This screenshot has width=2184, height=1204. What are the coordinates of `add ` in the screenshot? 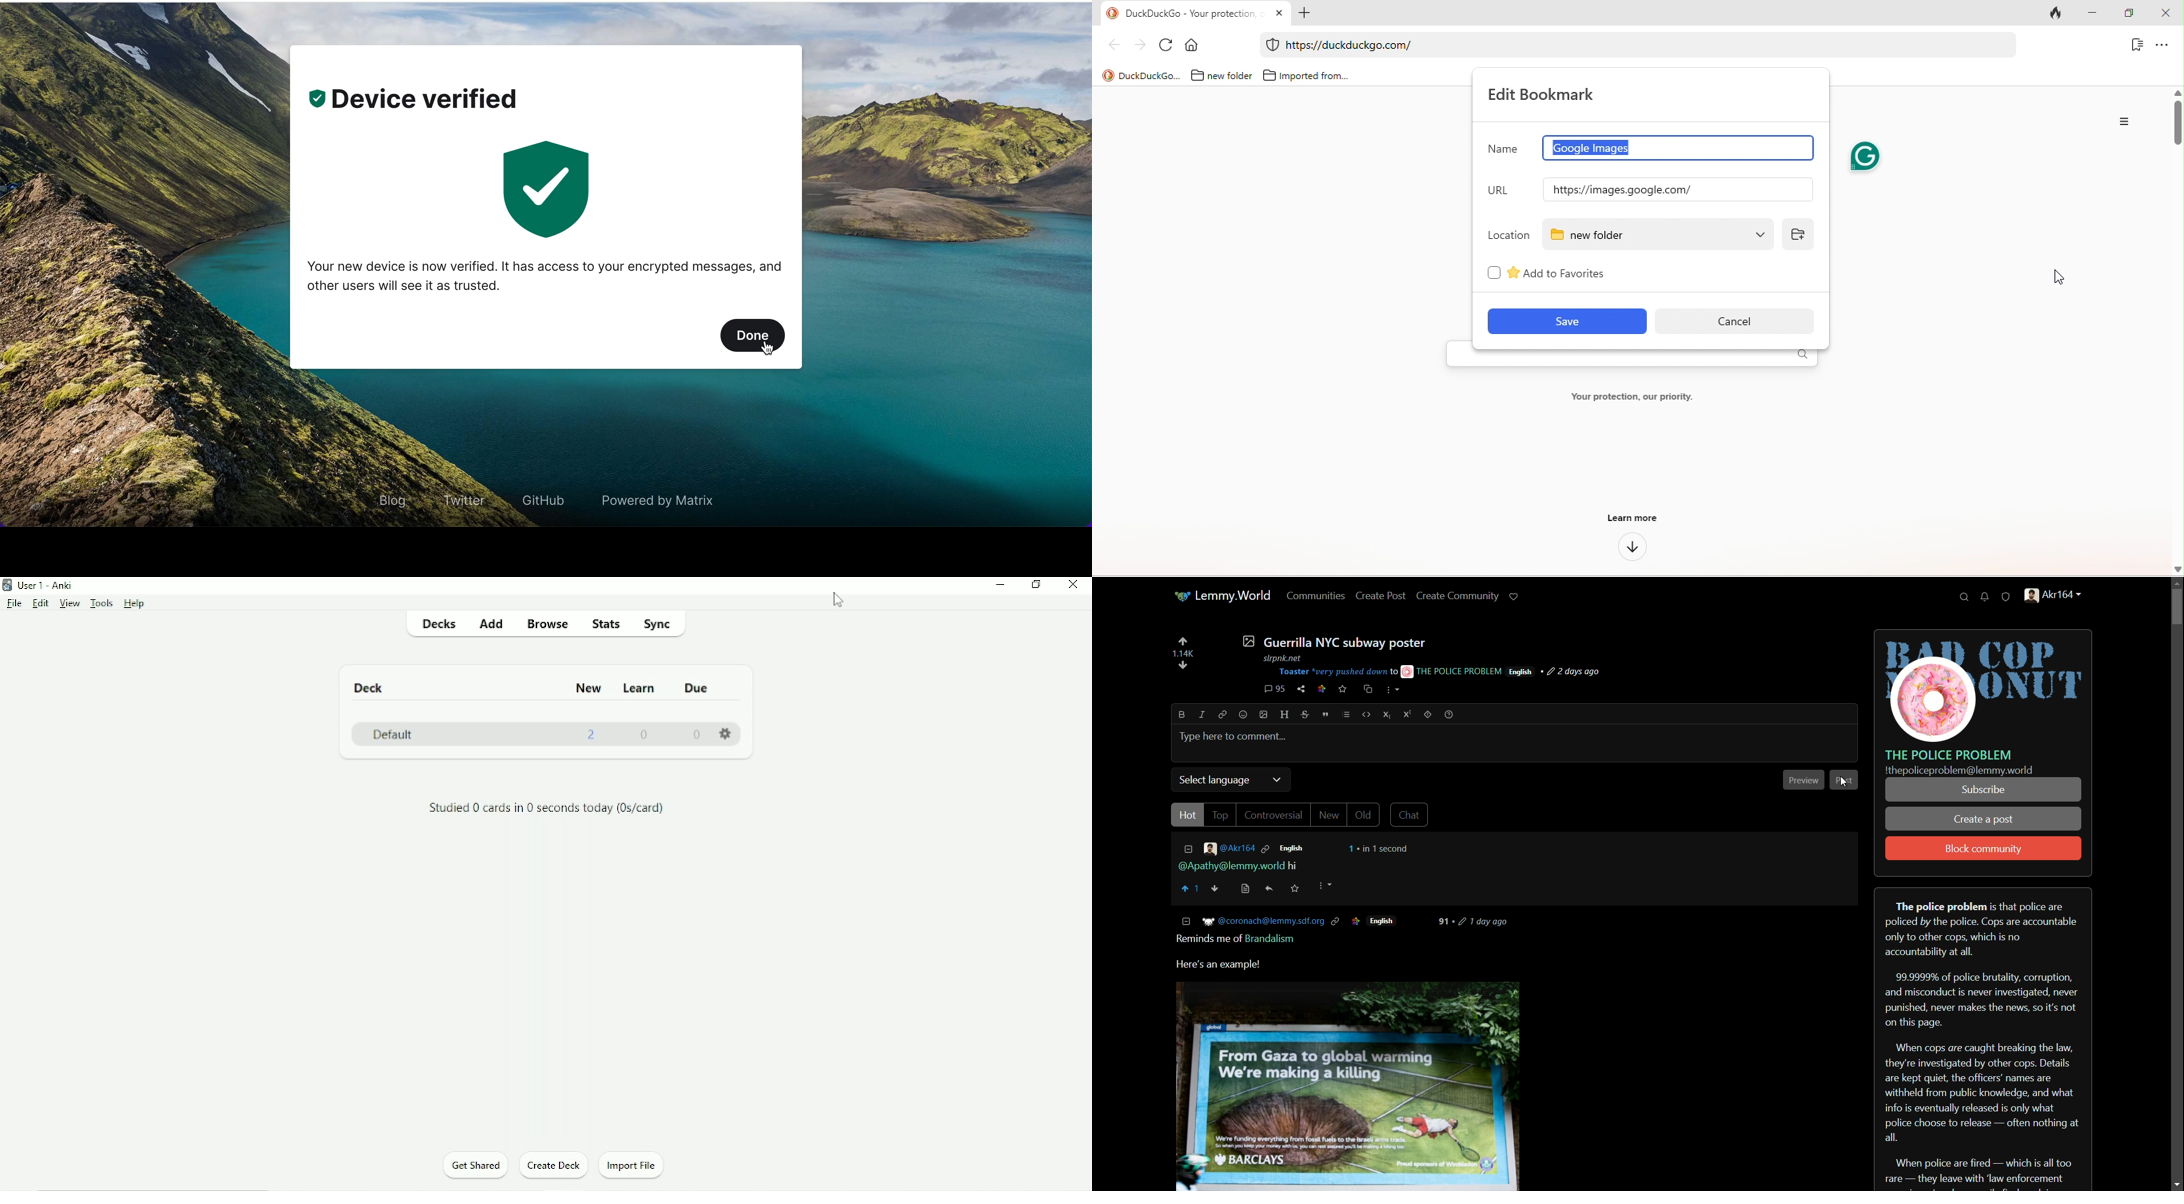 It's located at (1309, 14).